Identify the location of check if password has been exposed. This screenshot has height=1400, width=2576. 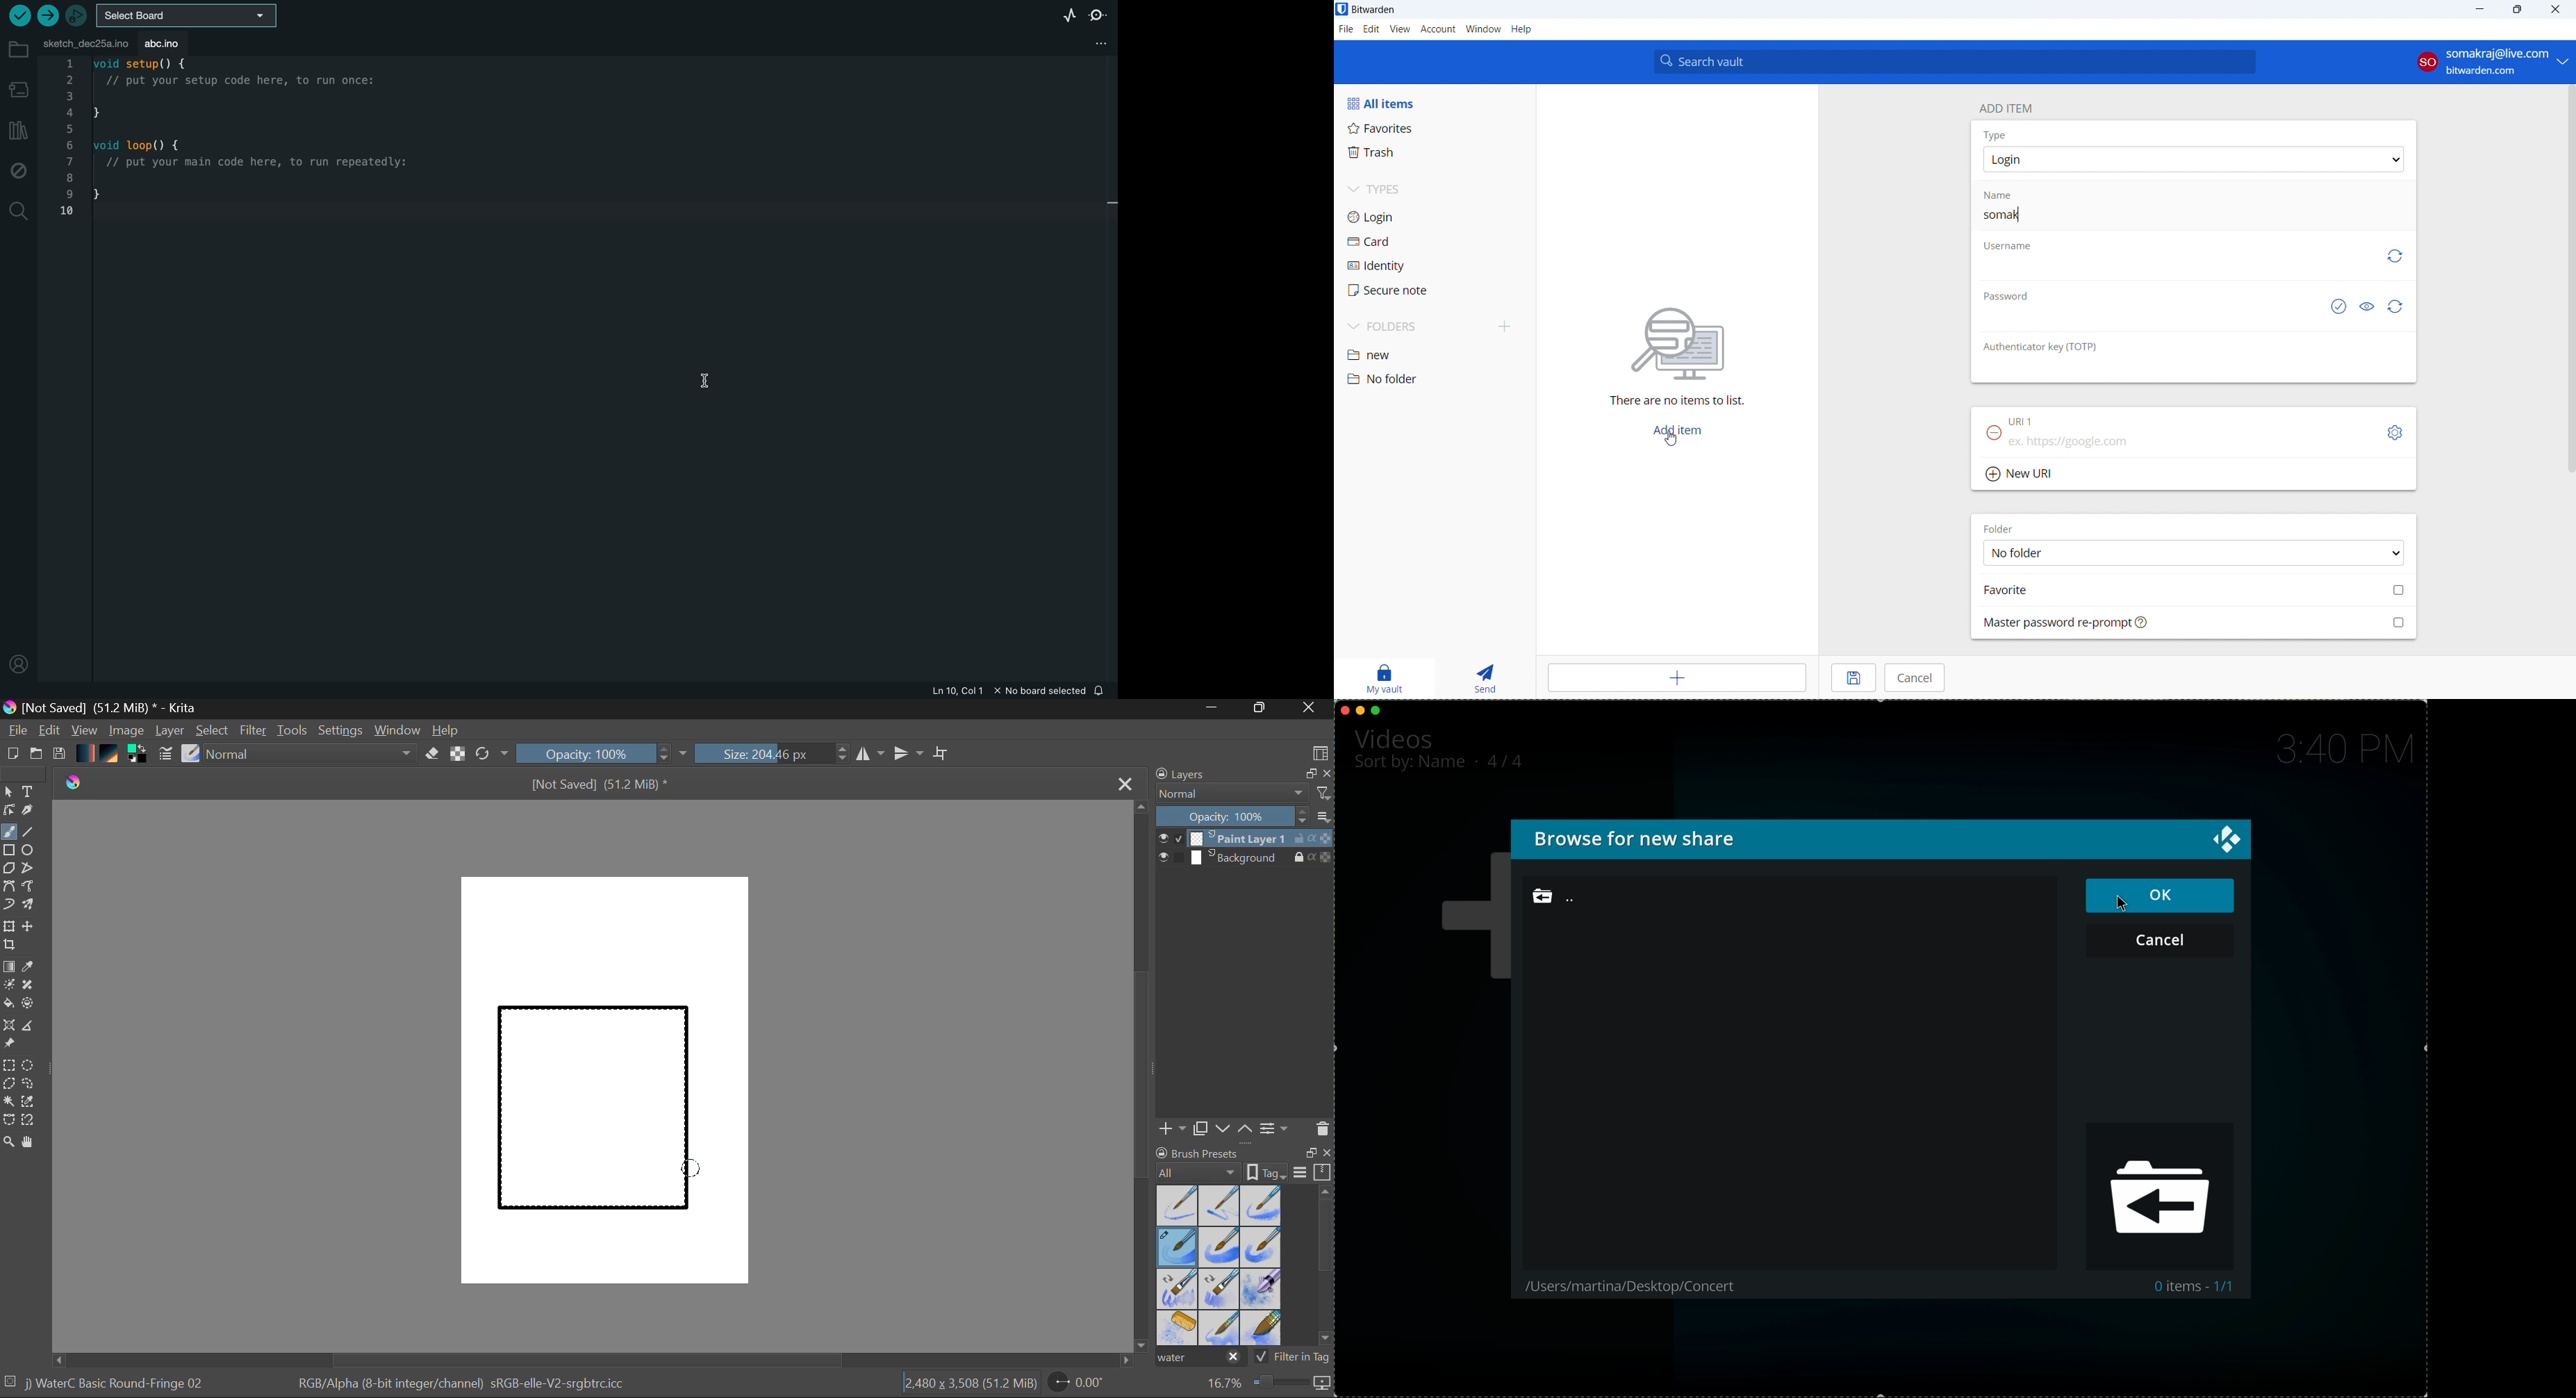
(2338, 307).